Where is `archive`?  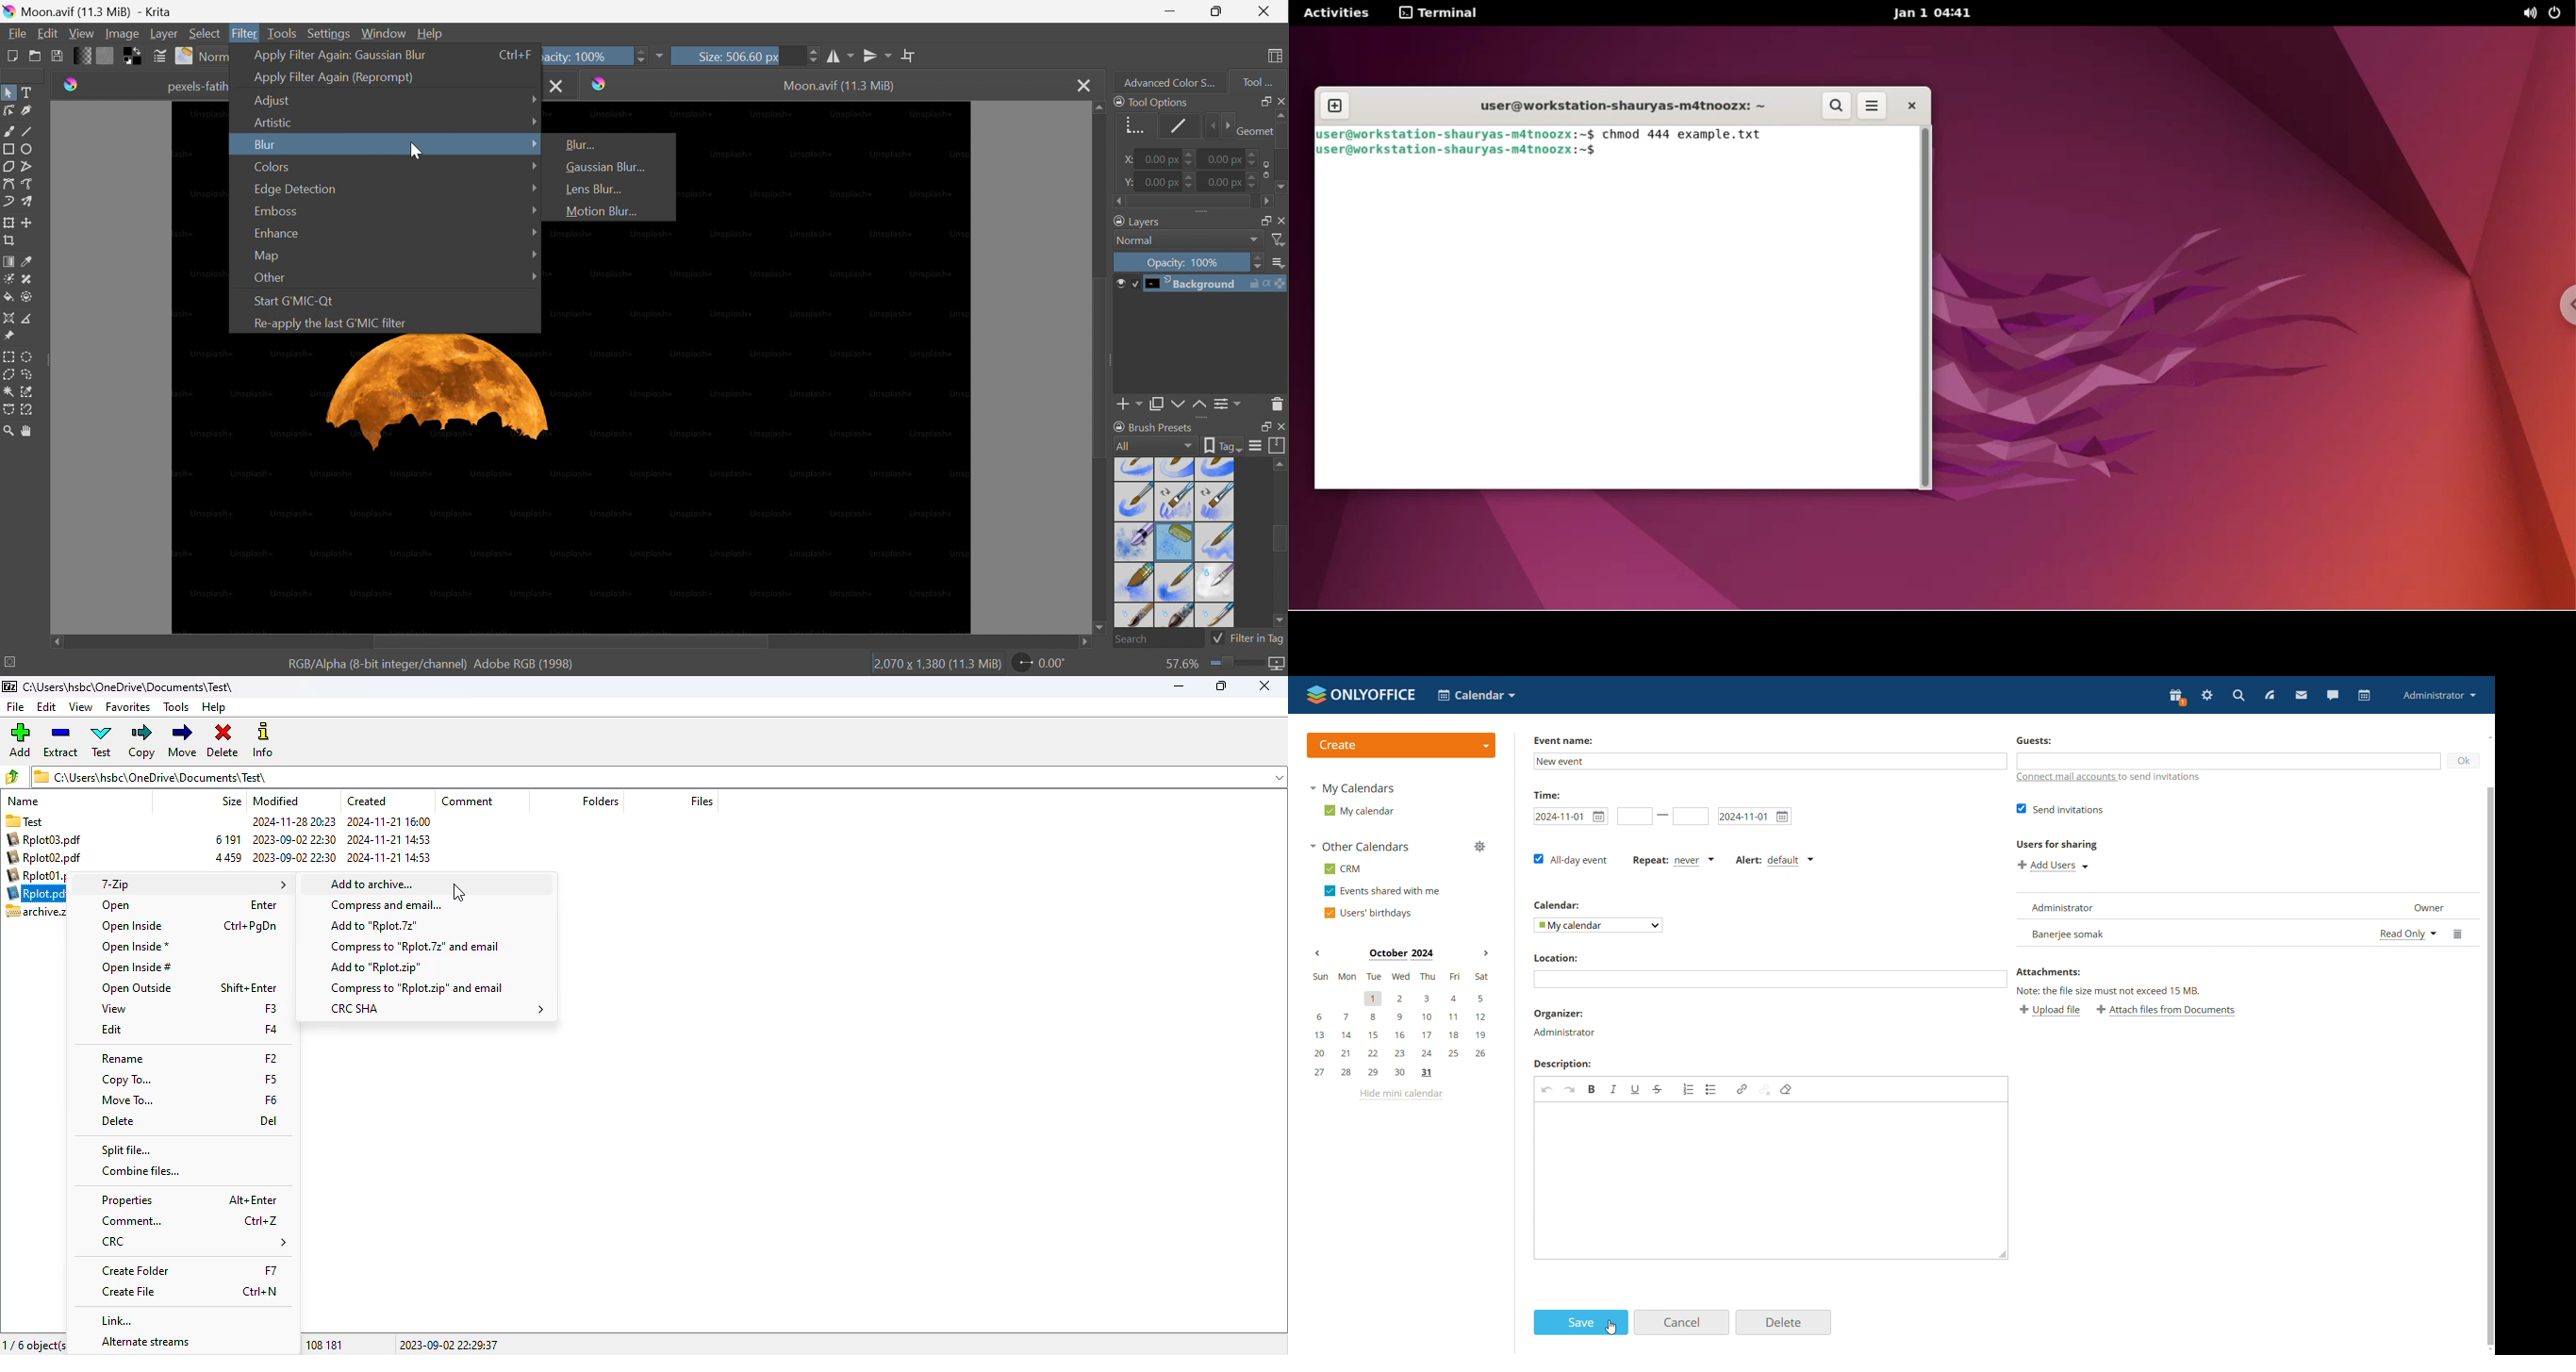 archive is located at coordinates (32, 912).